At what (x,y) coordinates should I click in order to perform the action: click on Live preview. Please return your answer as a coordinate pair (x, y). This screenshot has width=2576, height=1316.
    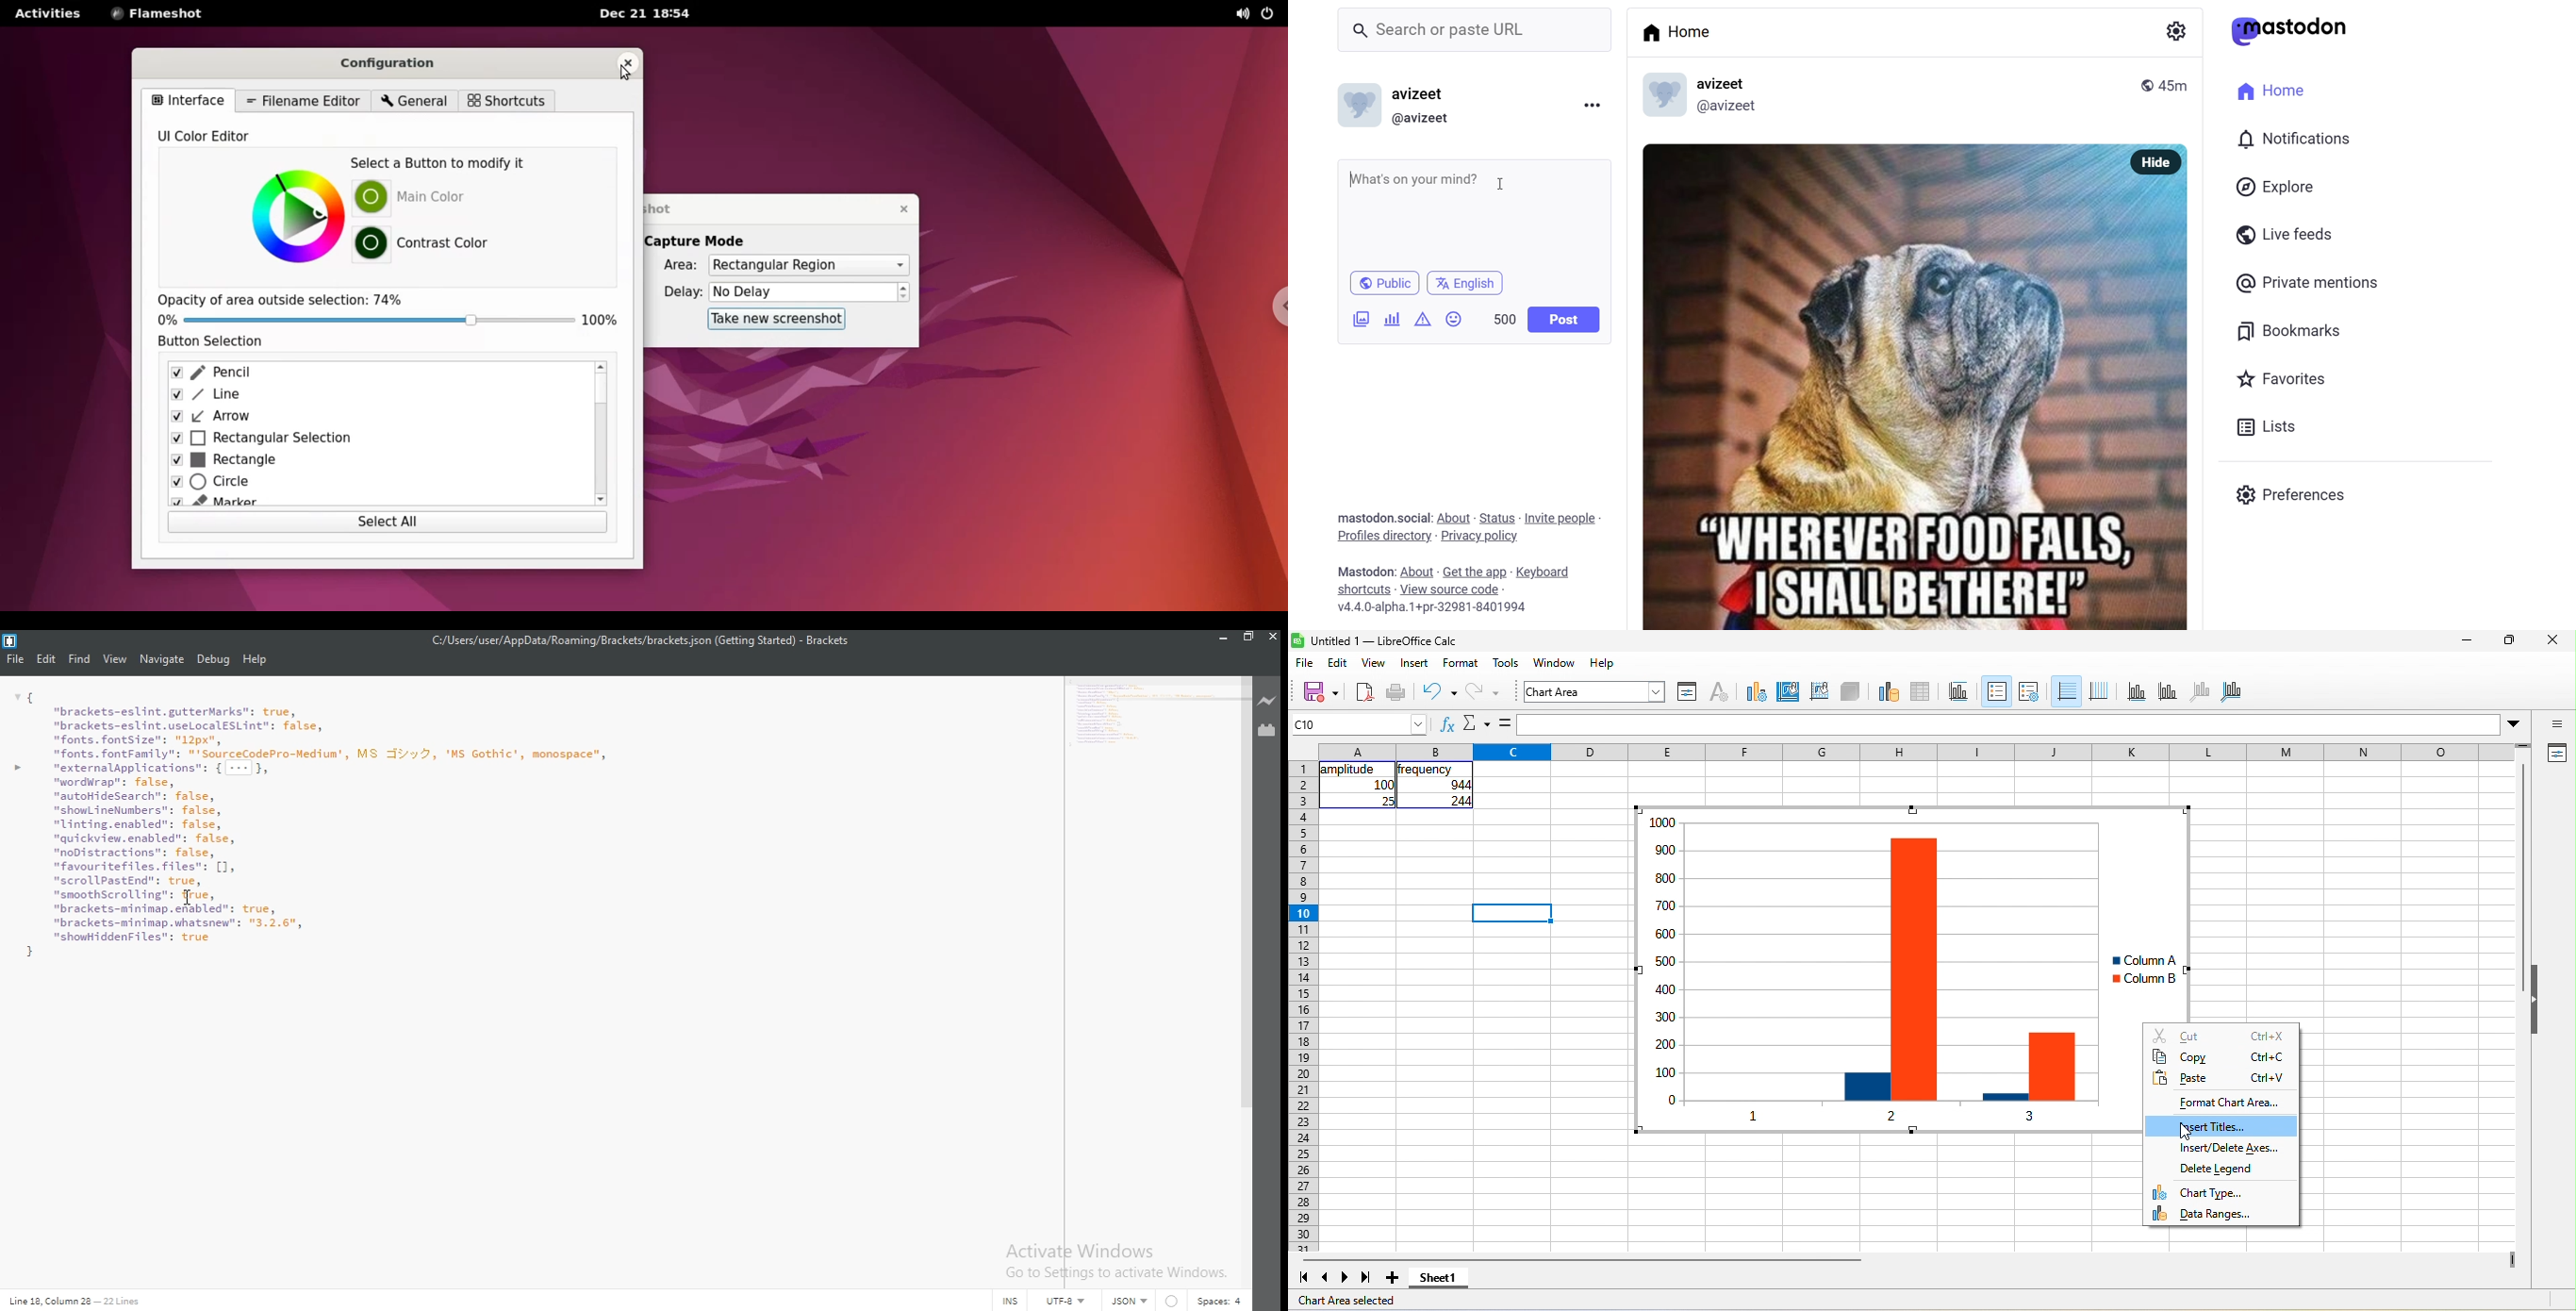
    Looking at the image, I should click on (1269, 702).